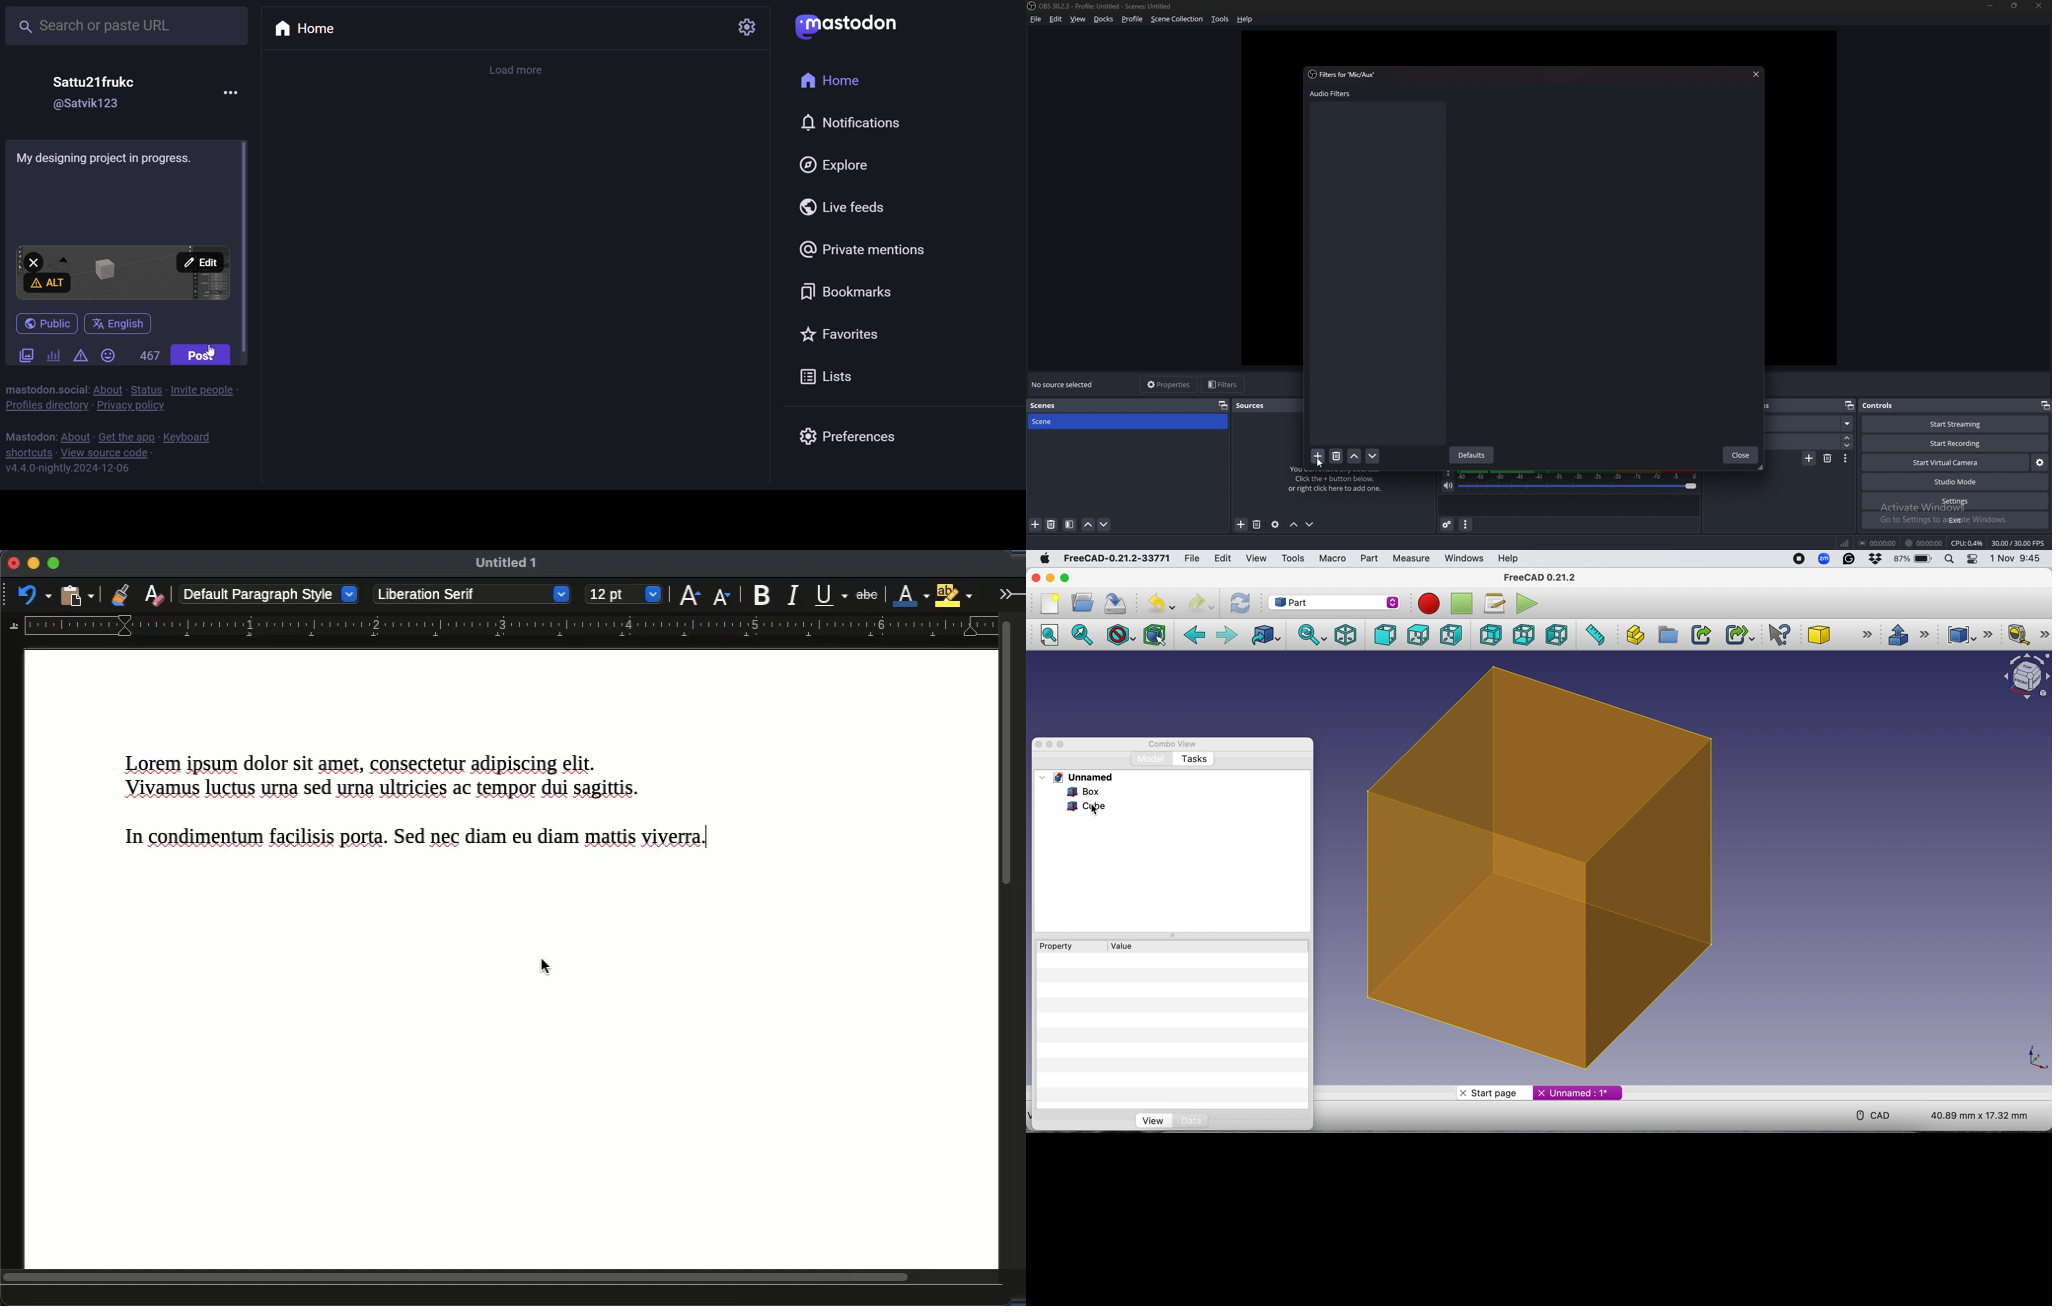  I want to click on close, so click(1754, 75).